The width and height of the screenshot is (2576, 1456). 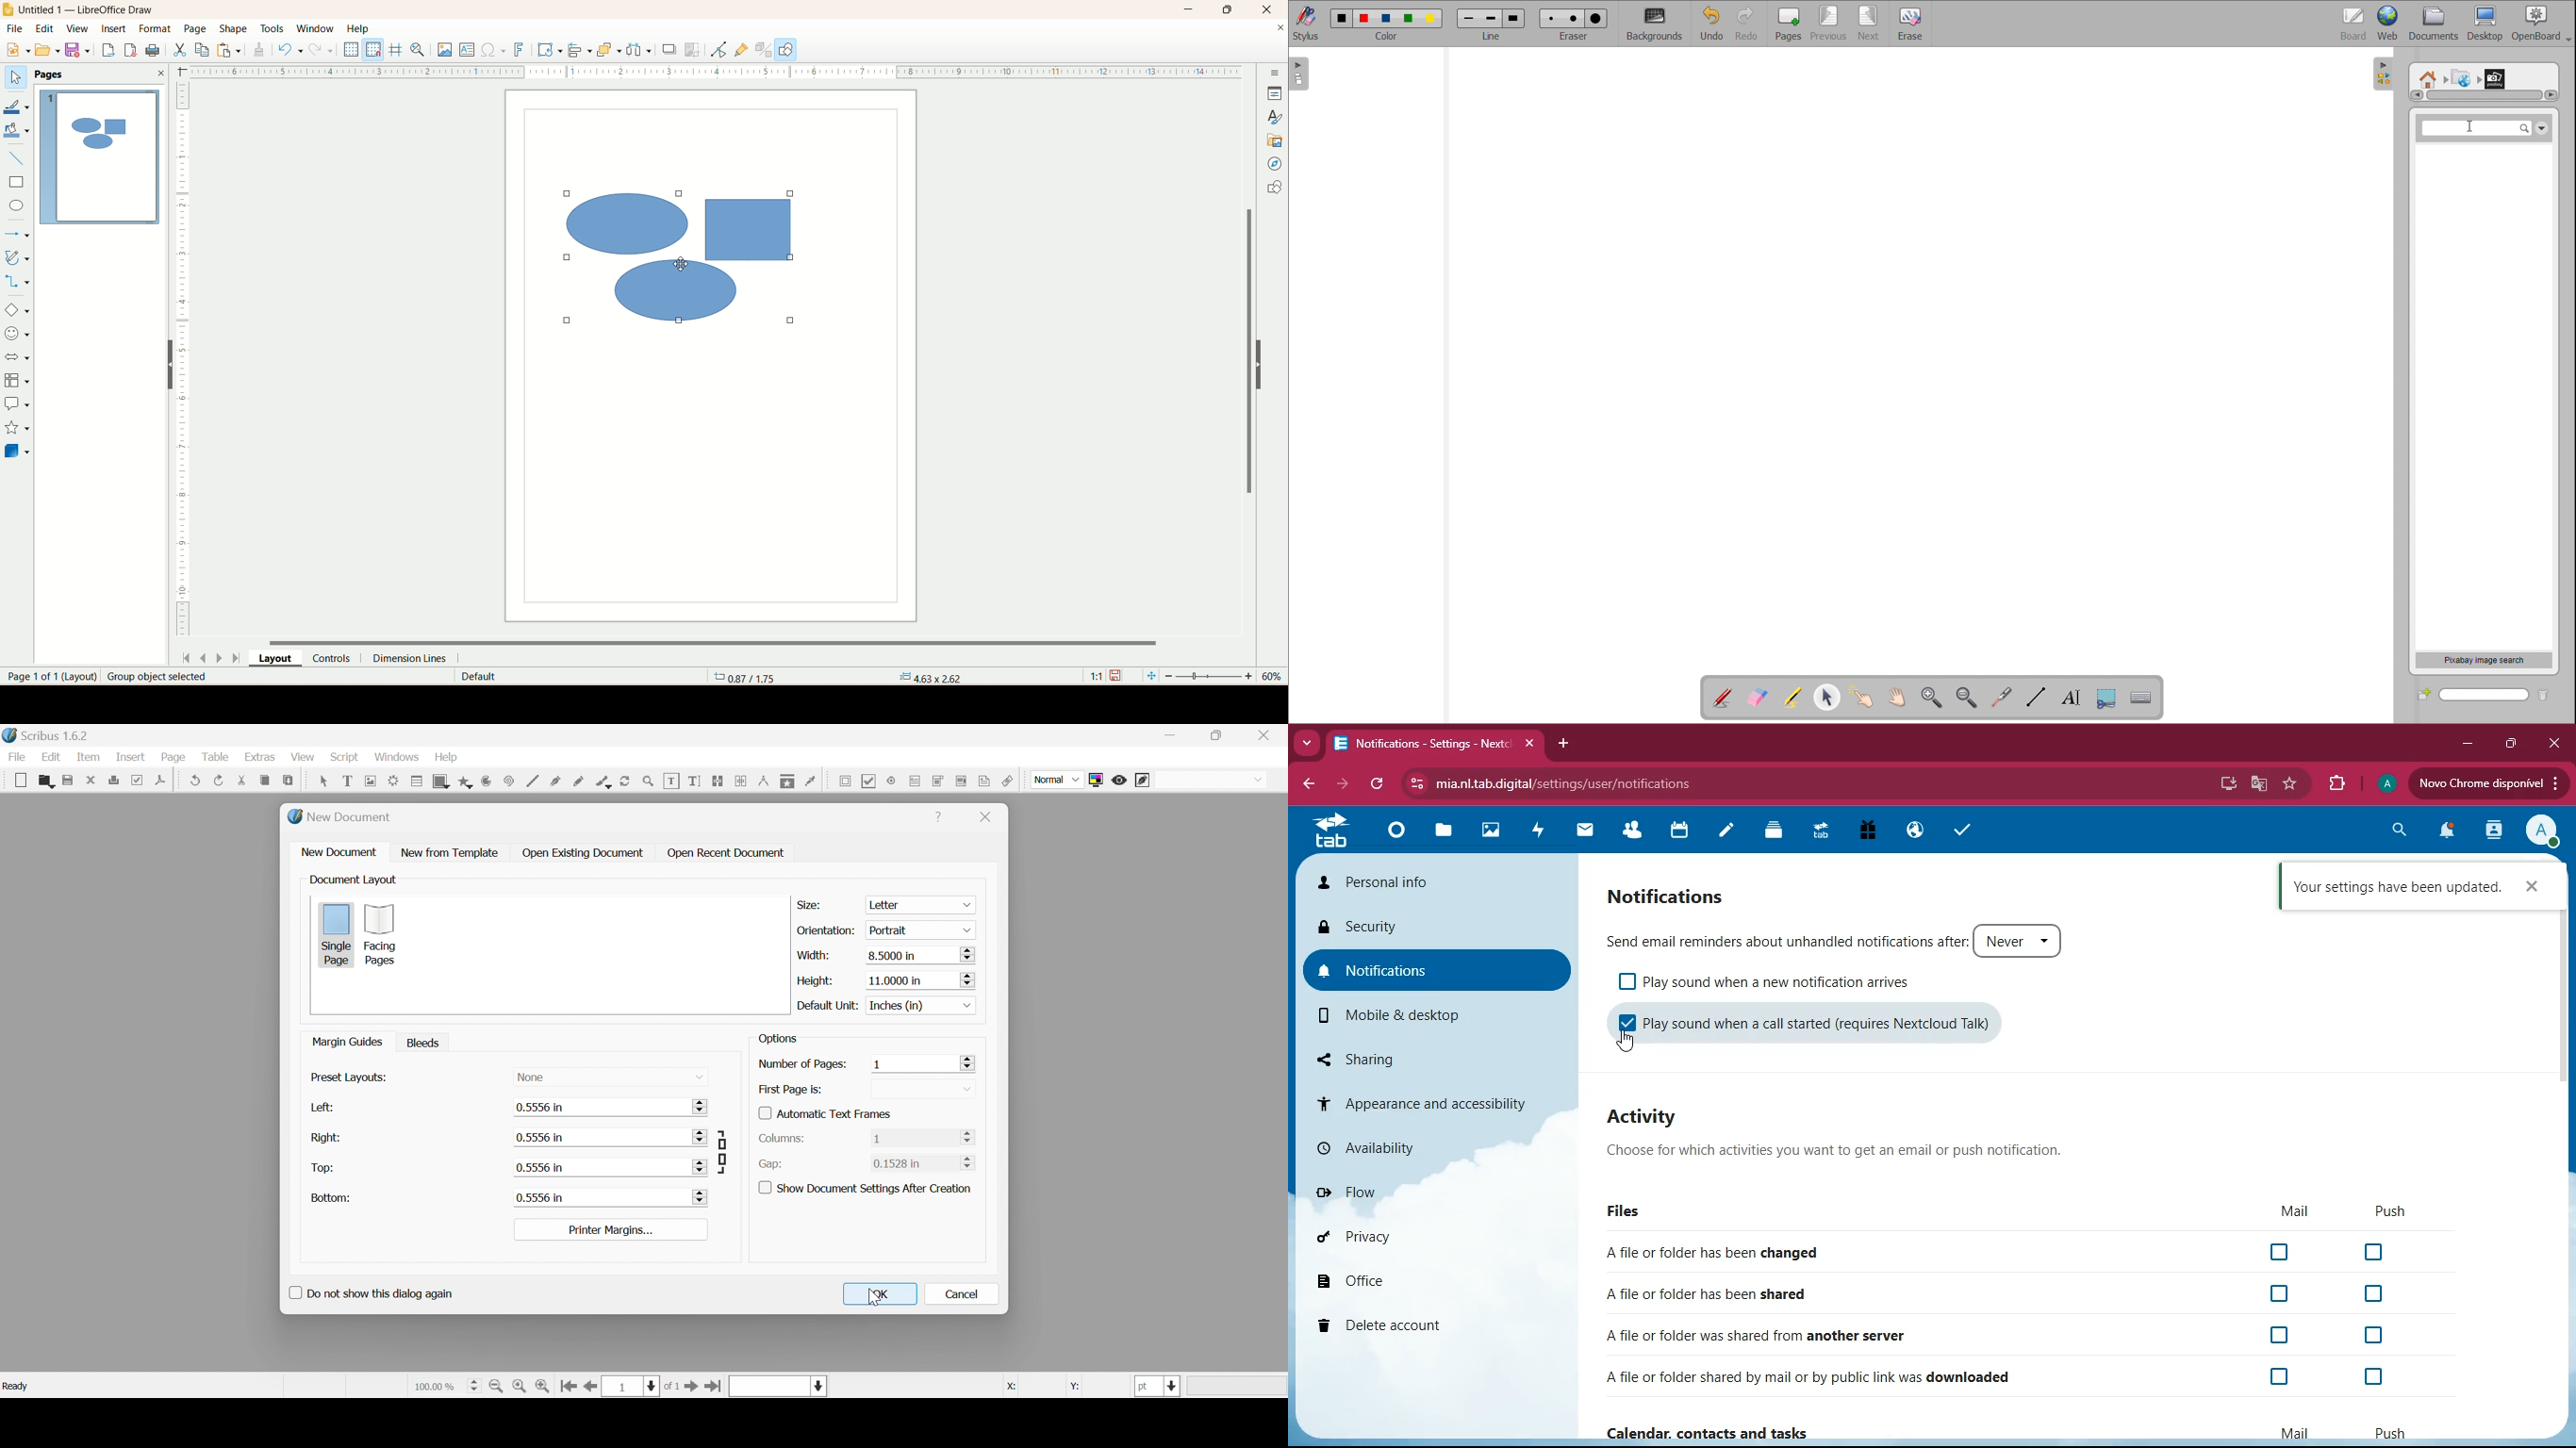 What do you see at coordinates (788, 781) in the screenshot?
I see `copy item properties` at bounding box center [788, 781].